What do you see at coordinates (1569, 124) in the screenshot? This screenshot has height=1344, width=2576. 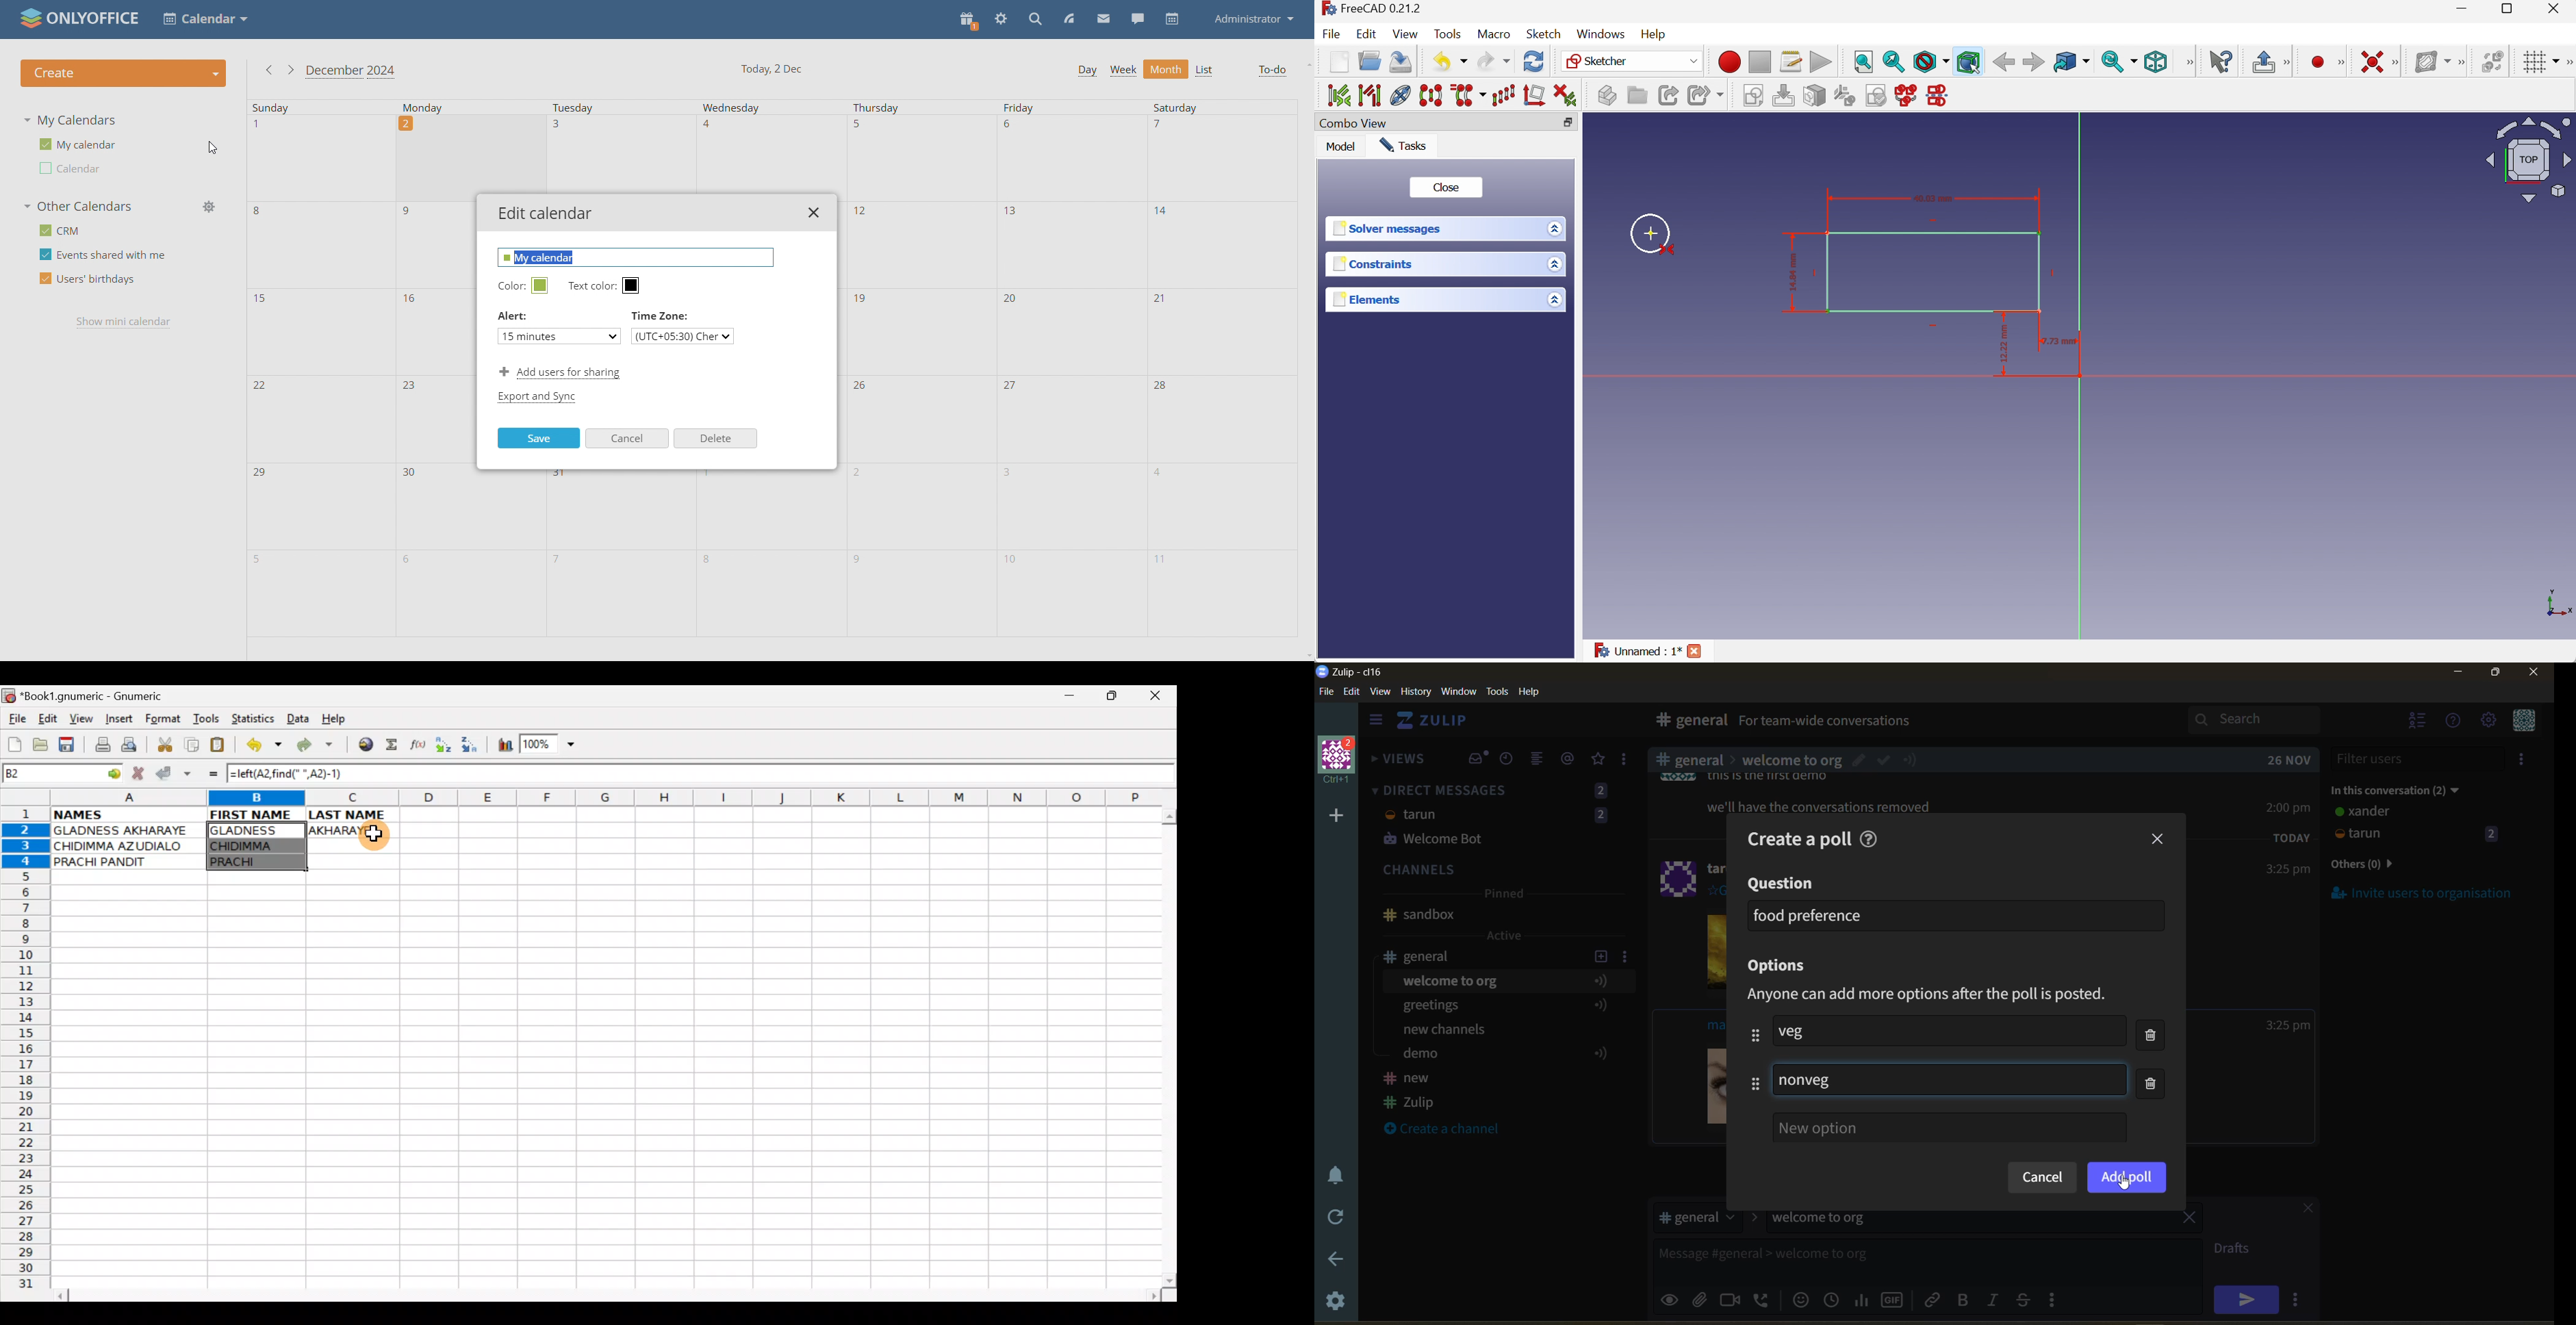 I see `Restore down` at bounding box center [1569, 124].